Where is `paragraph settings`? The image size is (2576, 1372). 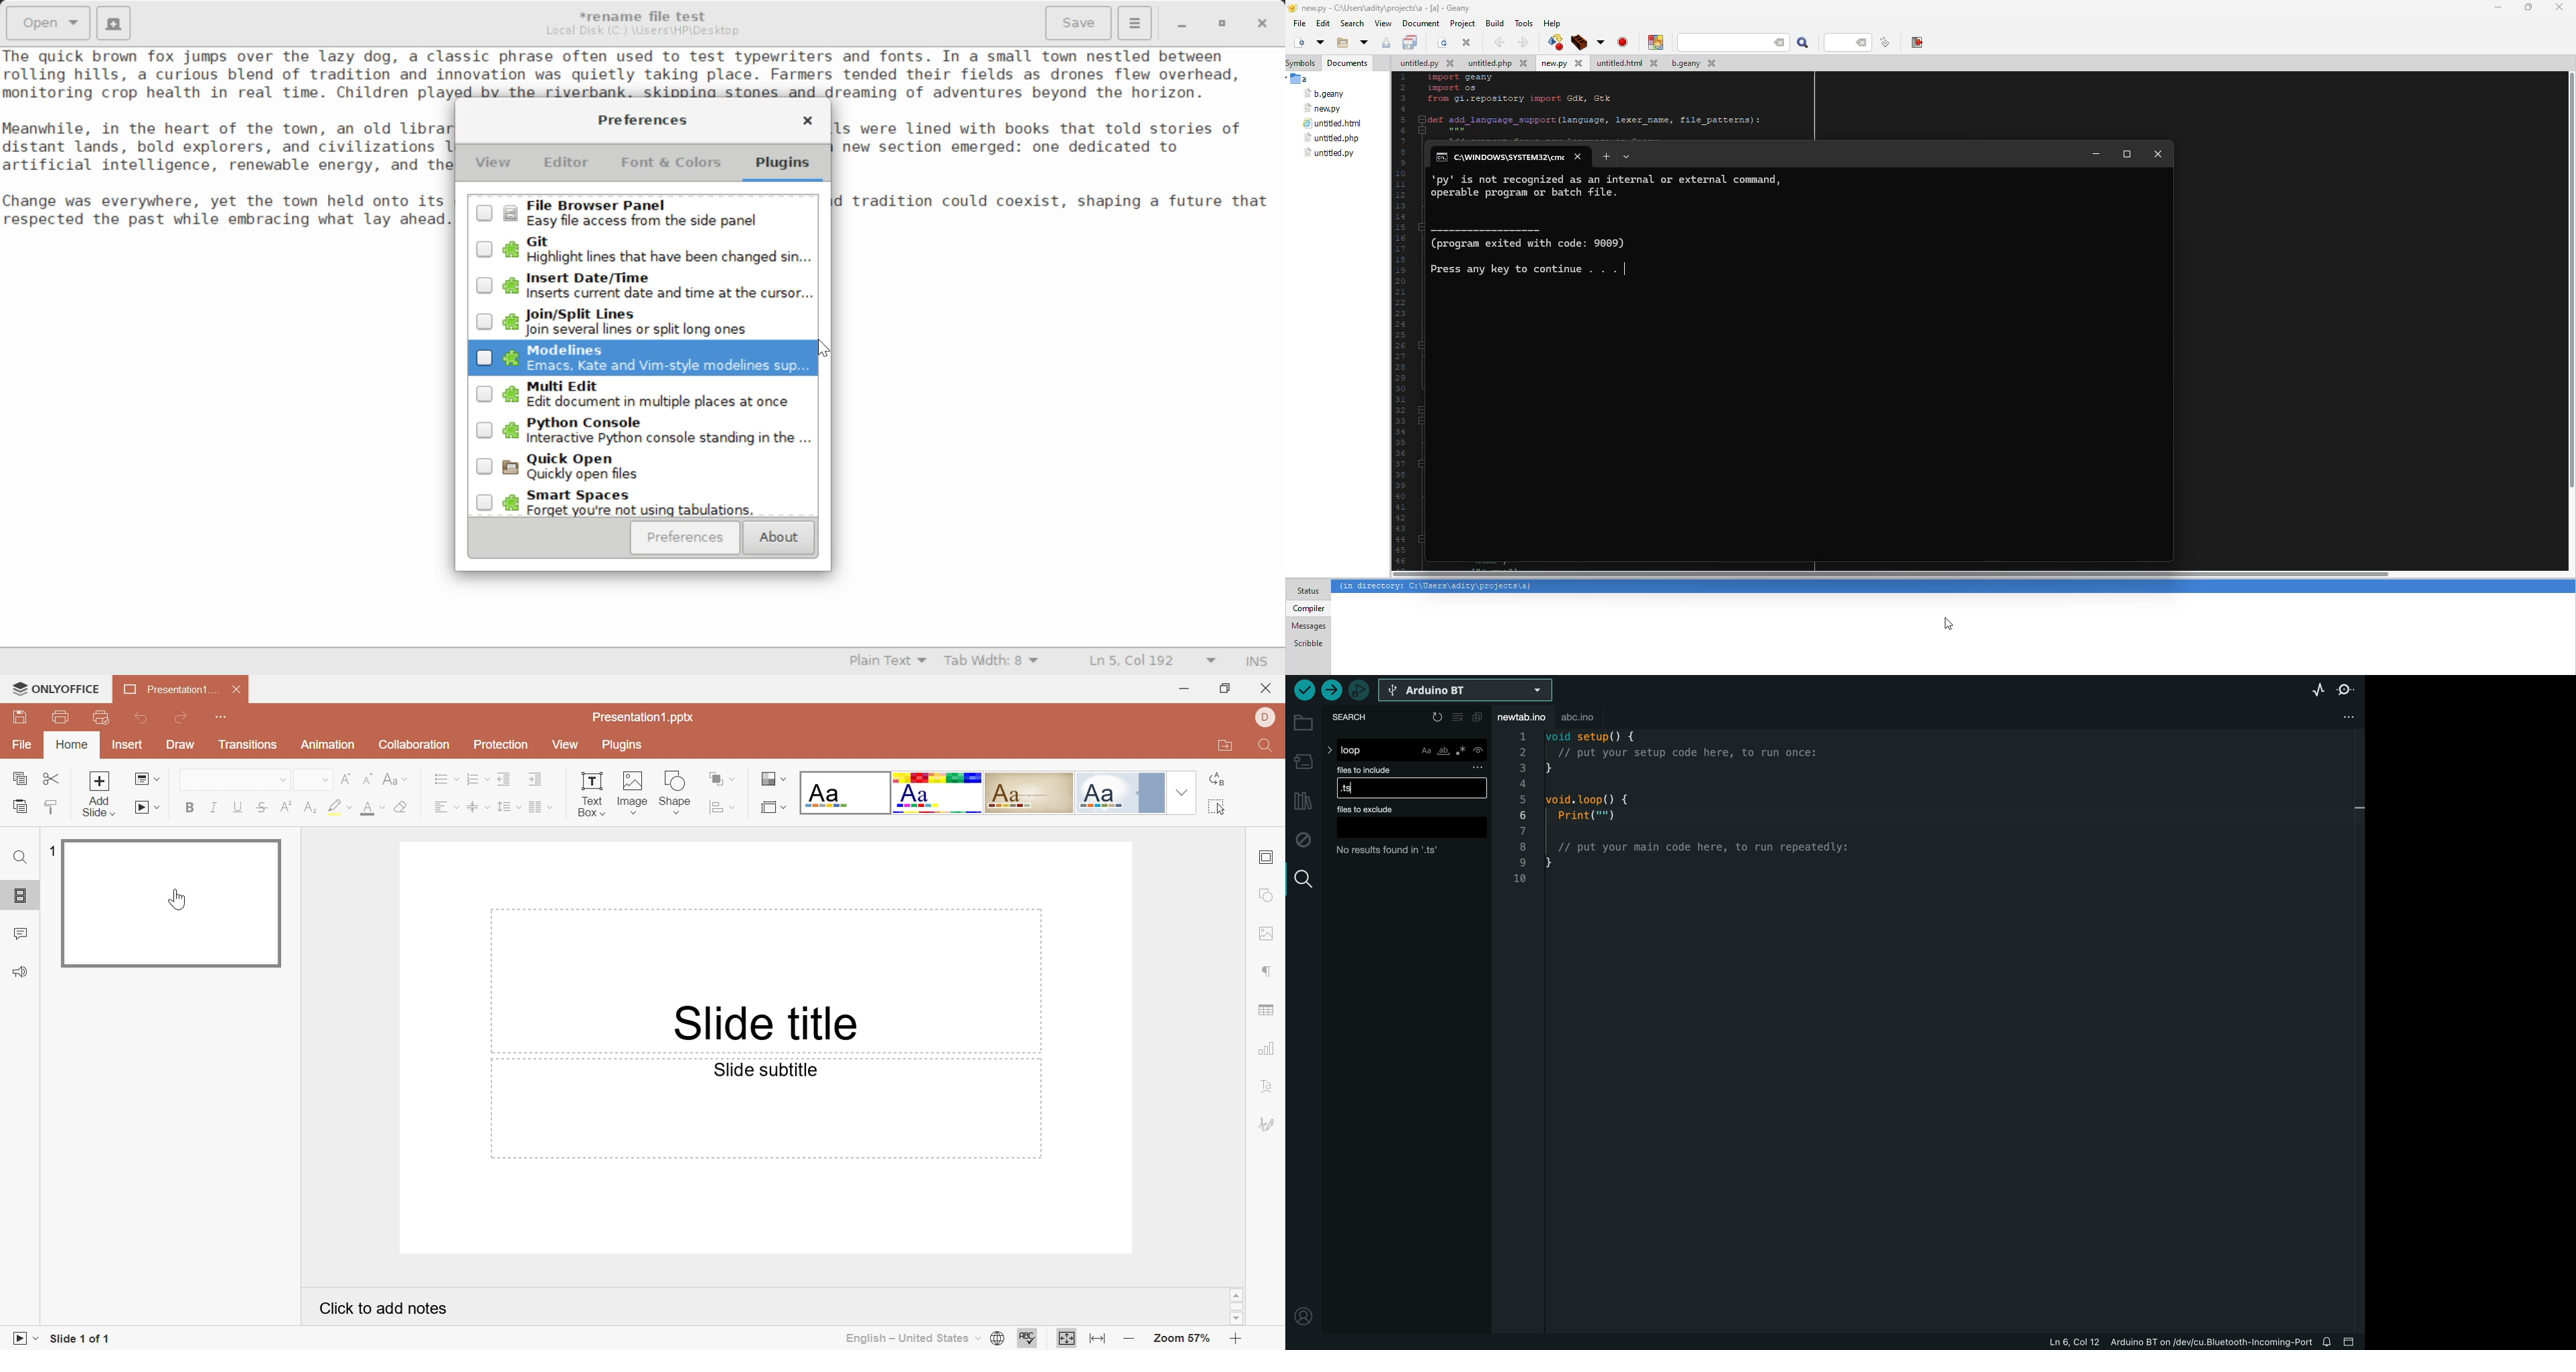
paragraph settings is located at coordinates (1267, 970).